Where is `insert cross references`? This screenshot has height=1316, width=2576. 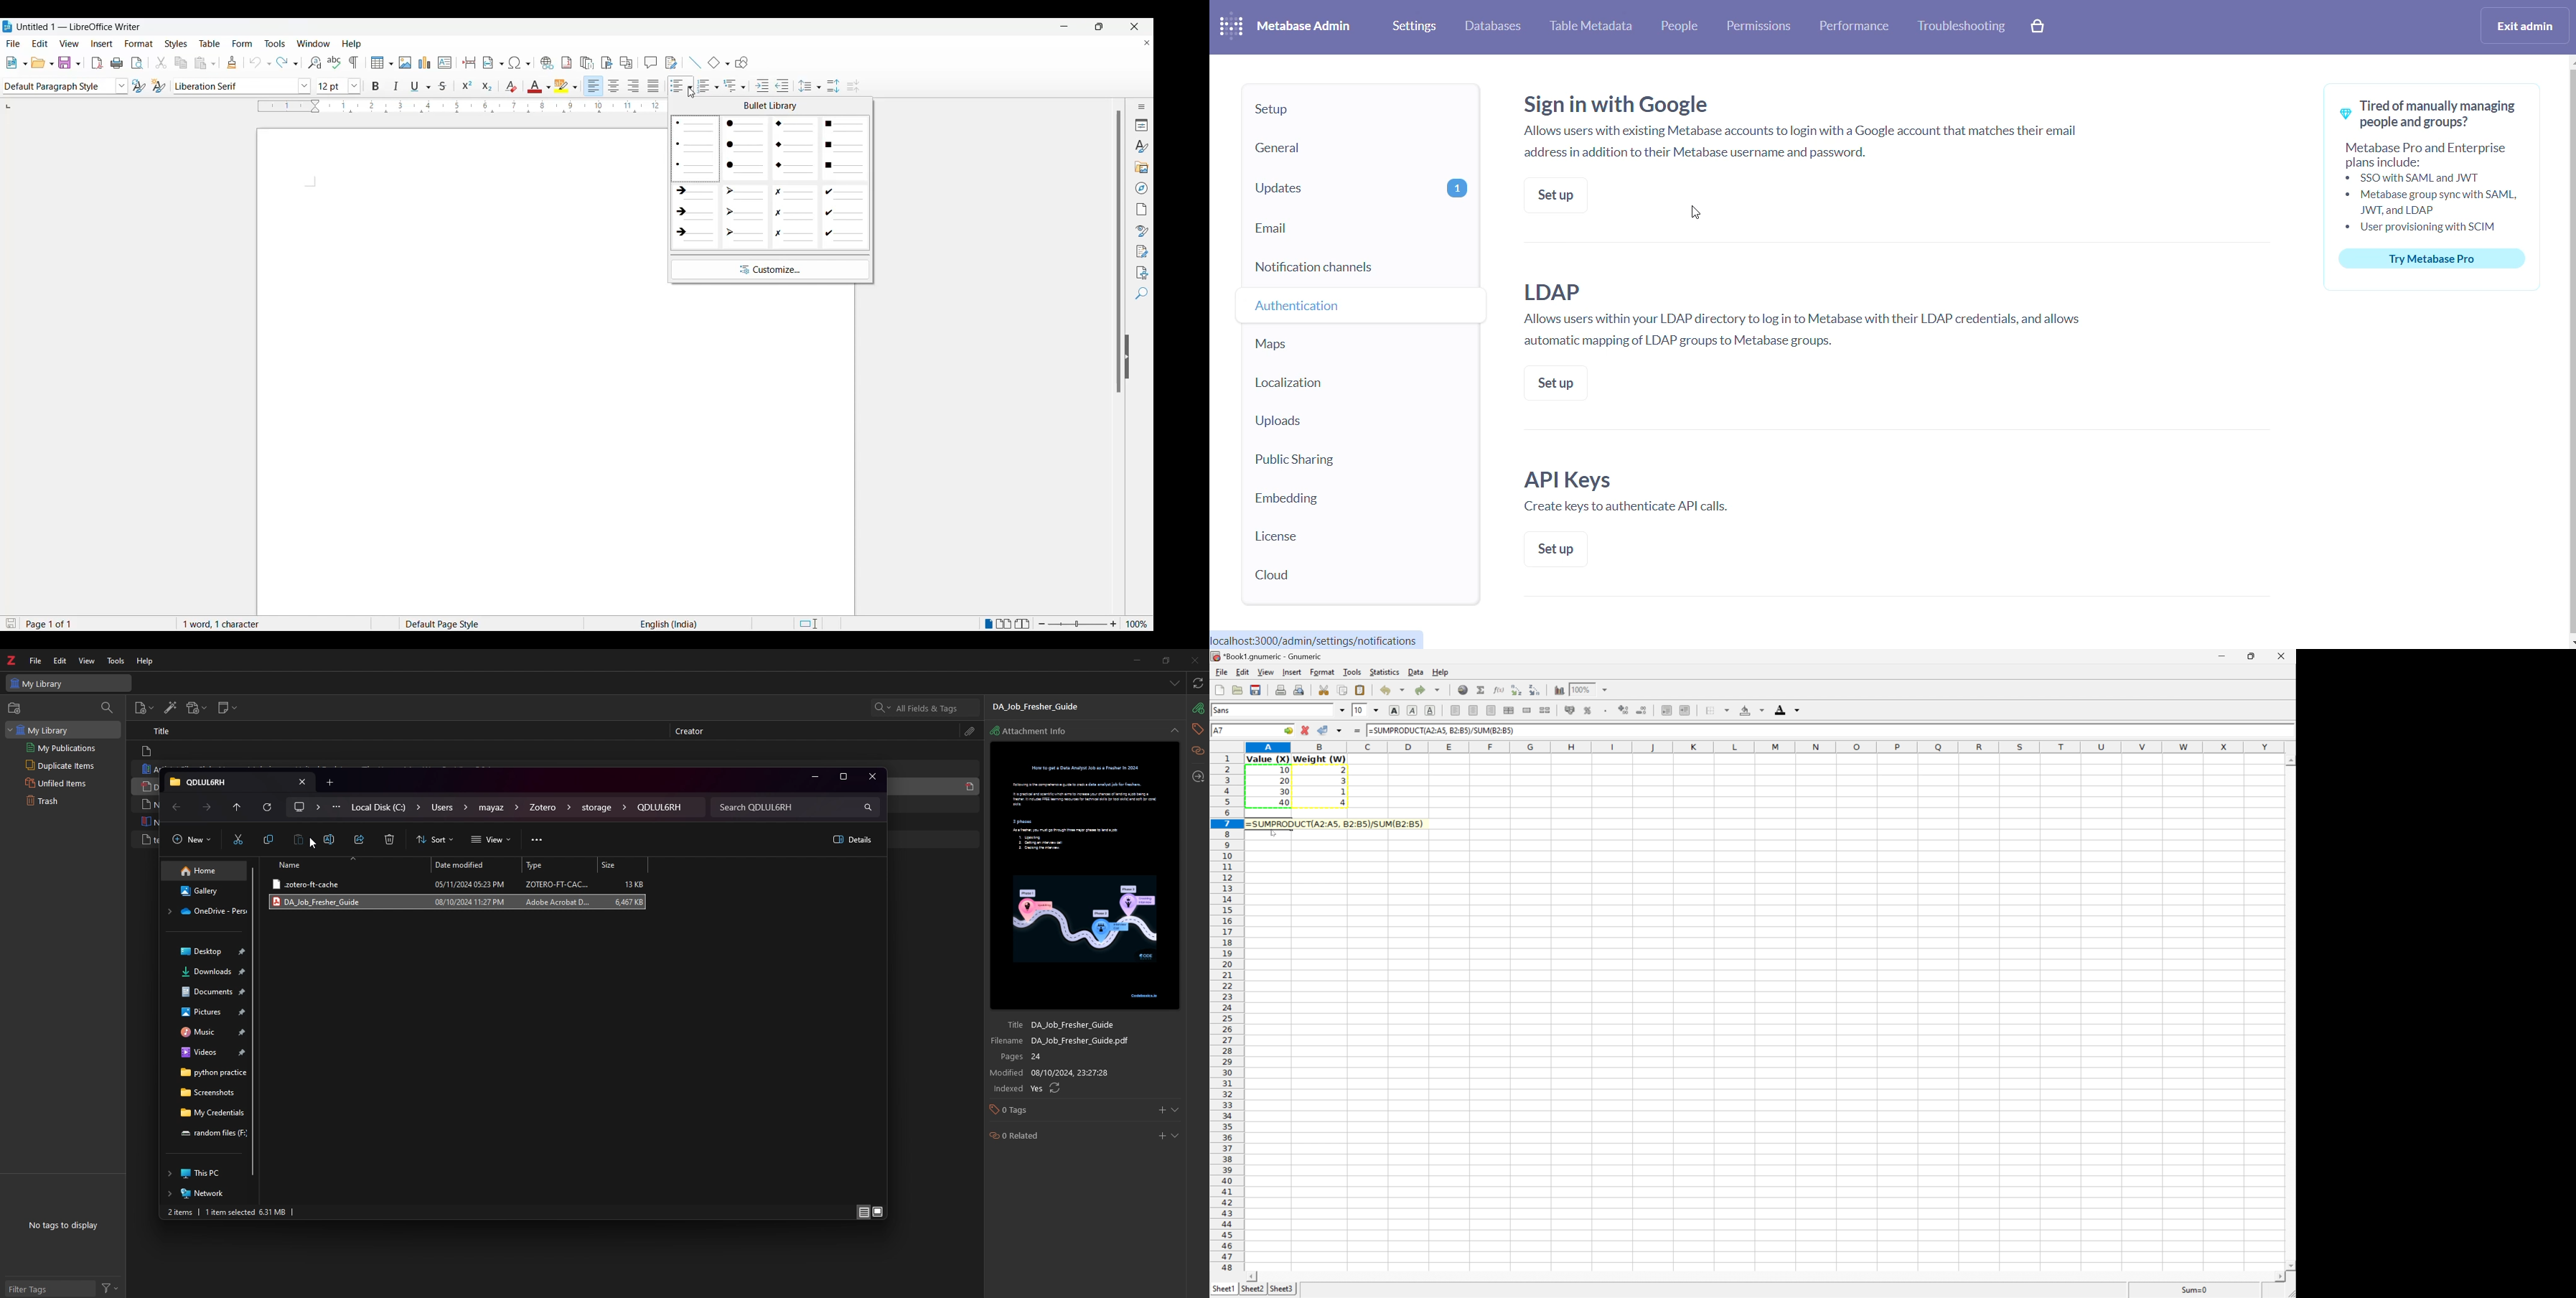 insert cross references is located at coordinates (628, 62).